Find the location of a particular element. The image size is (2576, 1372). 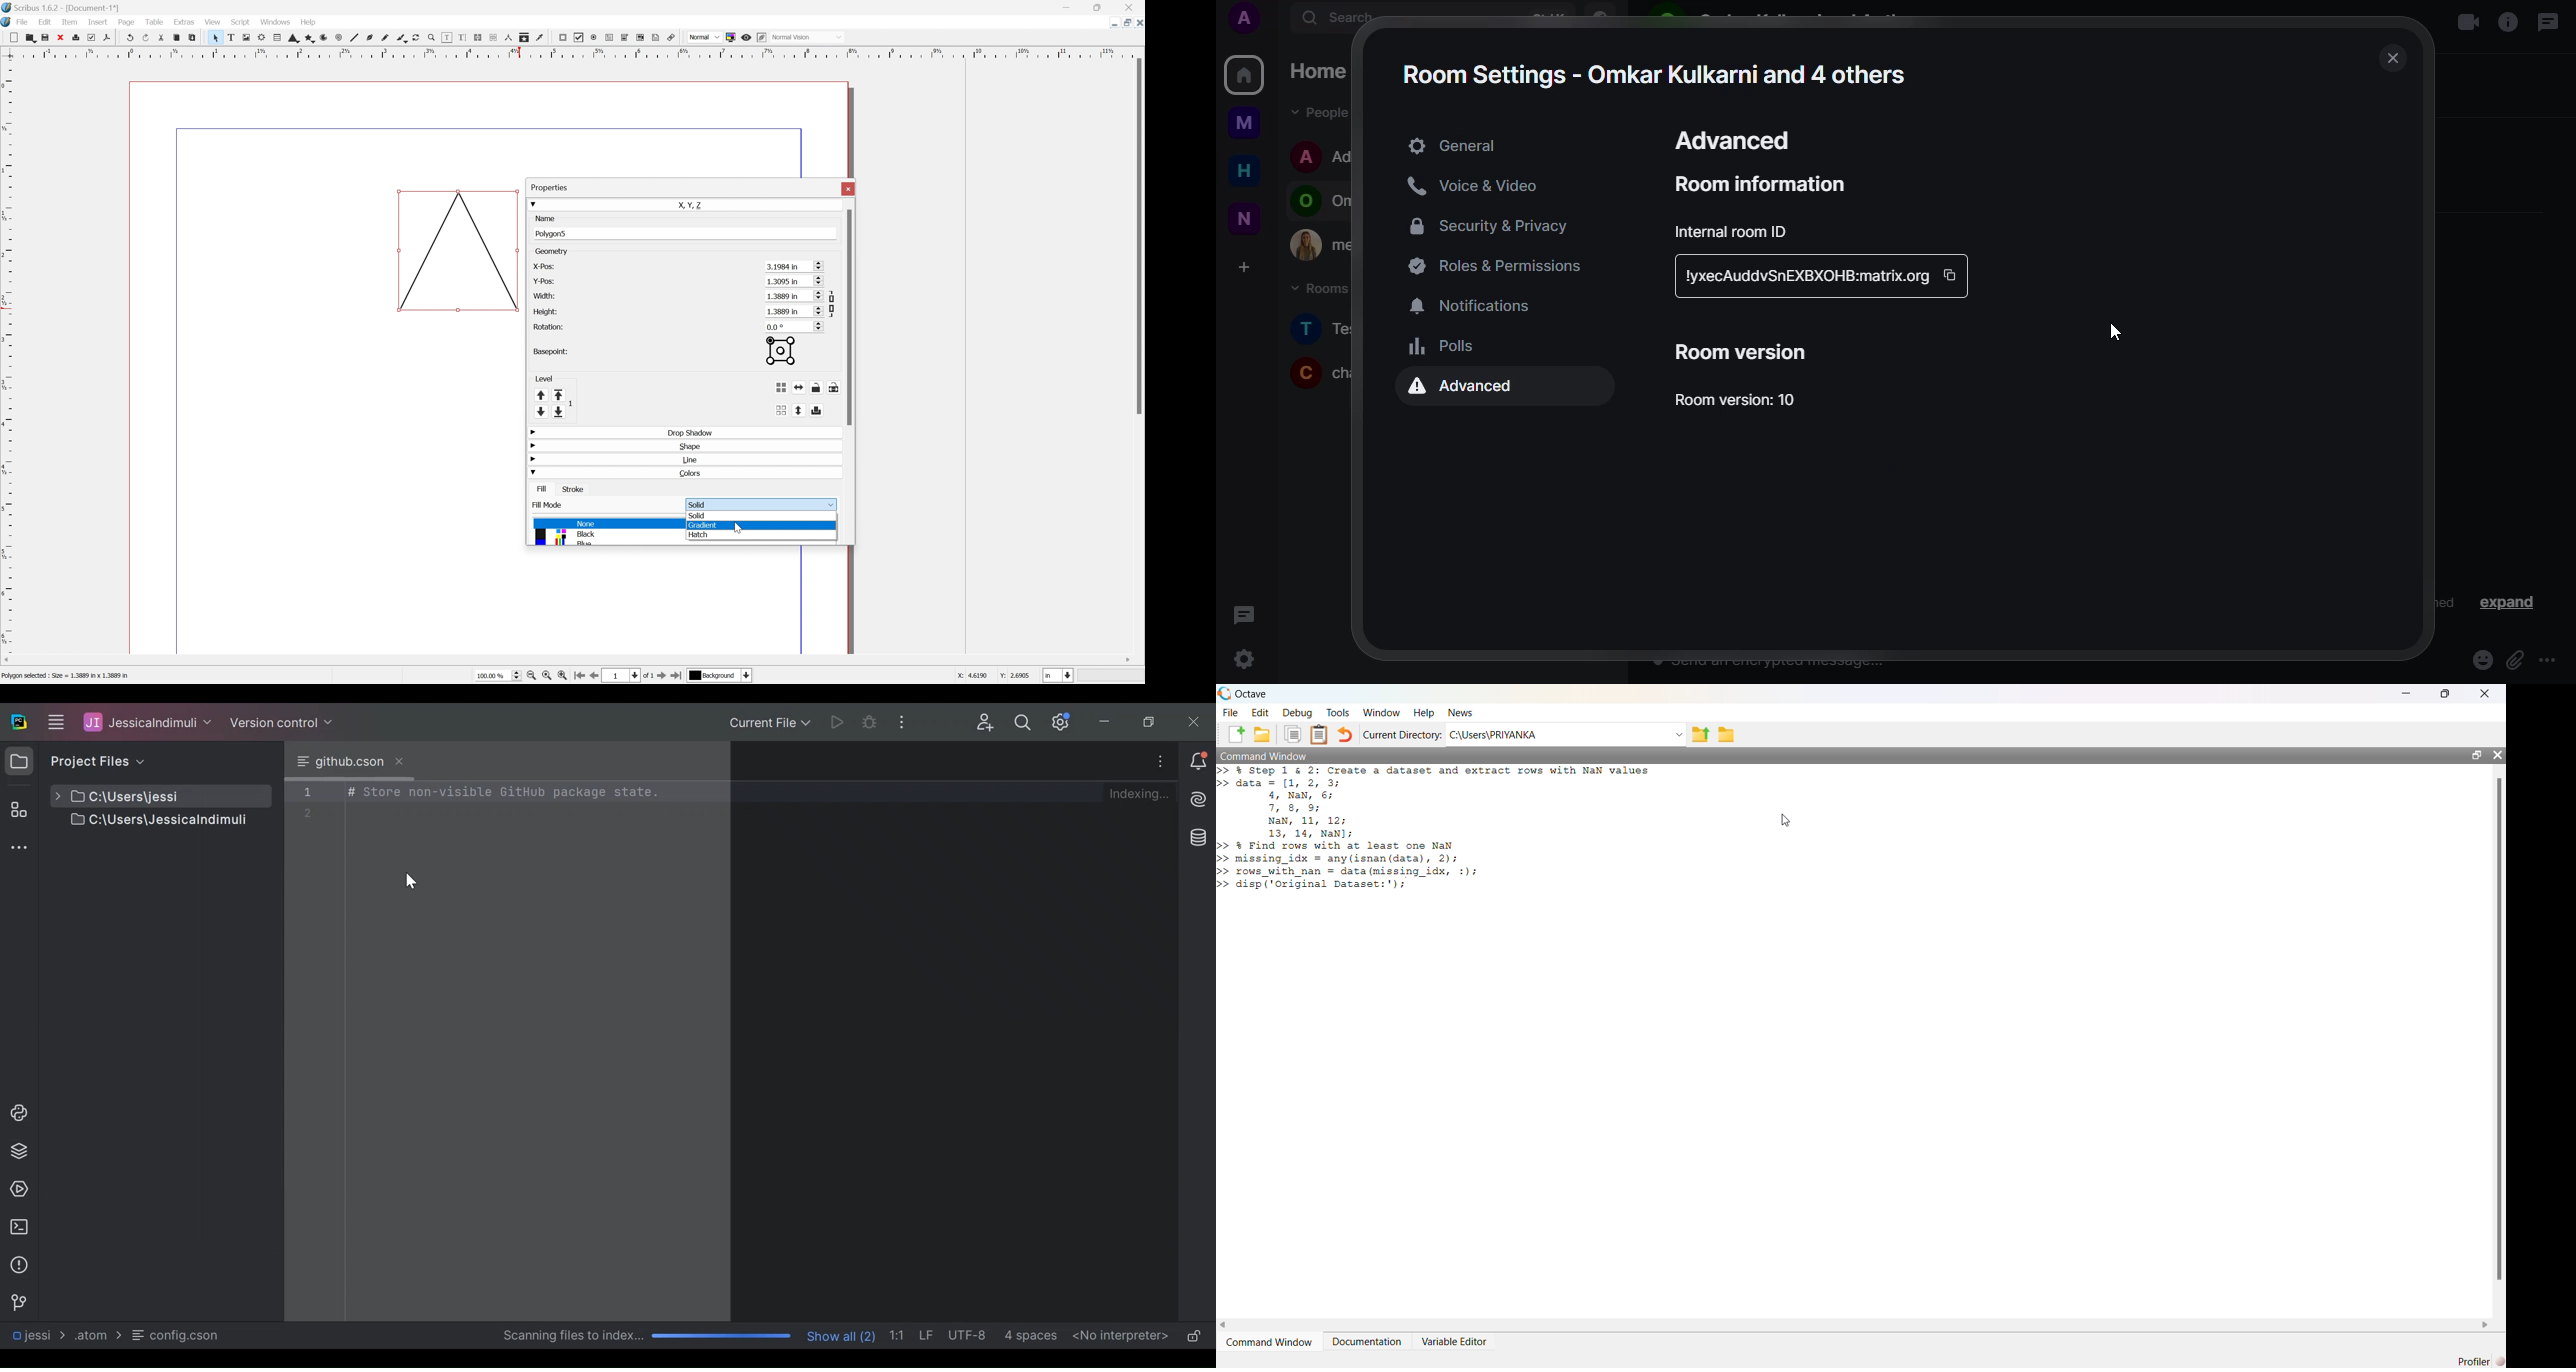

Spiral is located at coordinates (337, 38).